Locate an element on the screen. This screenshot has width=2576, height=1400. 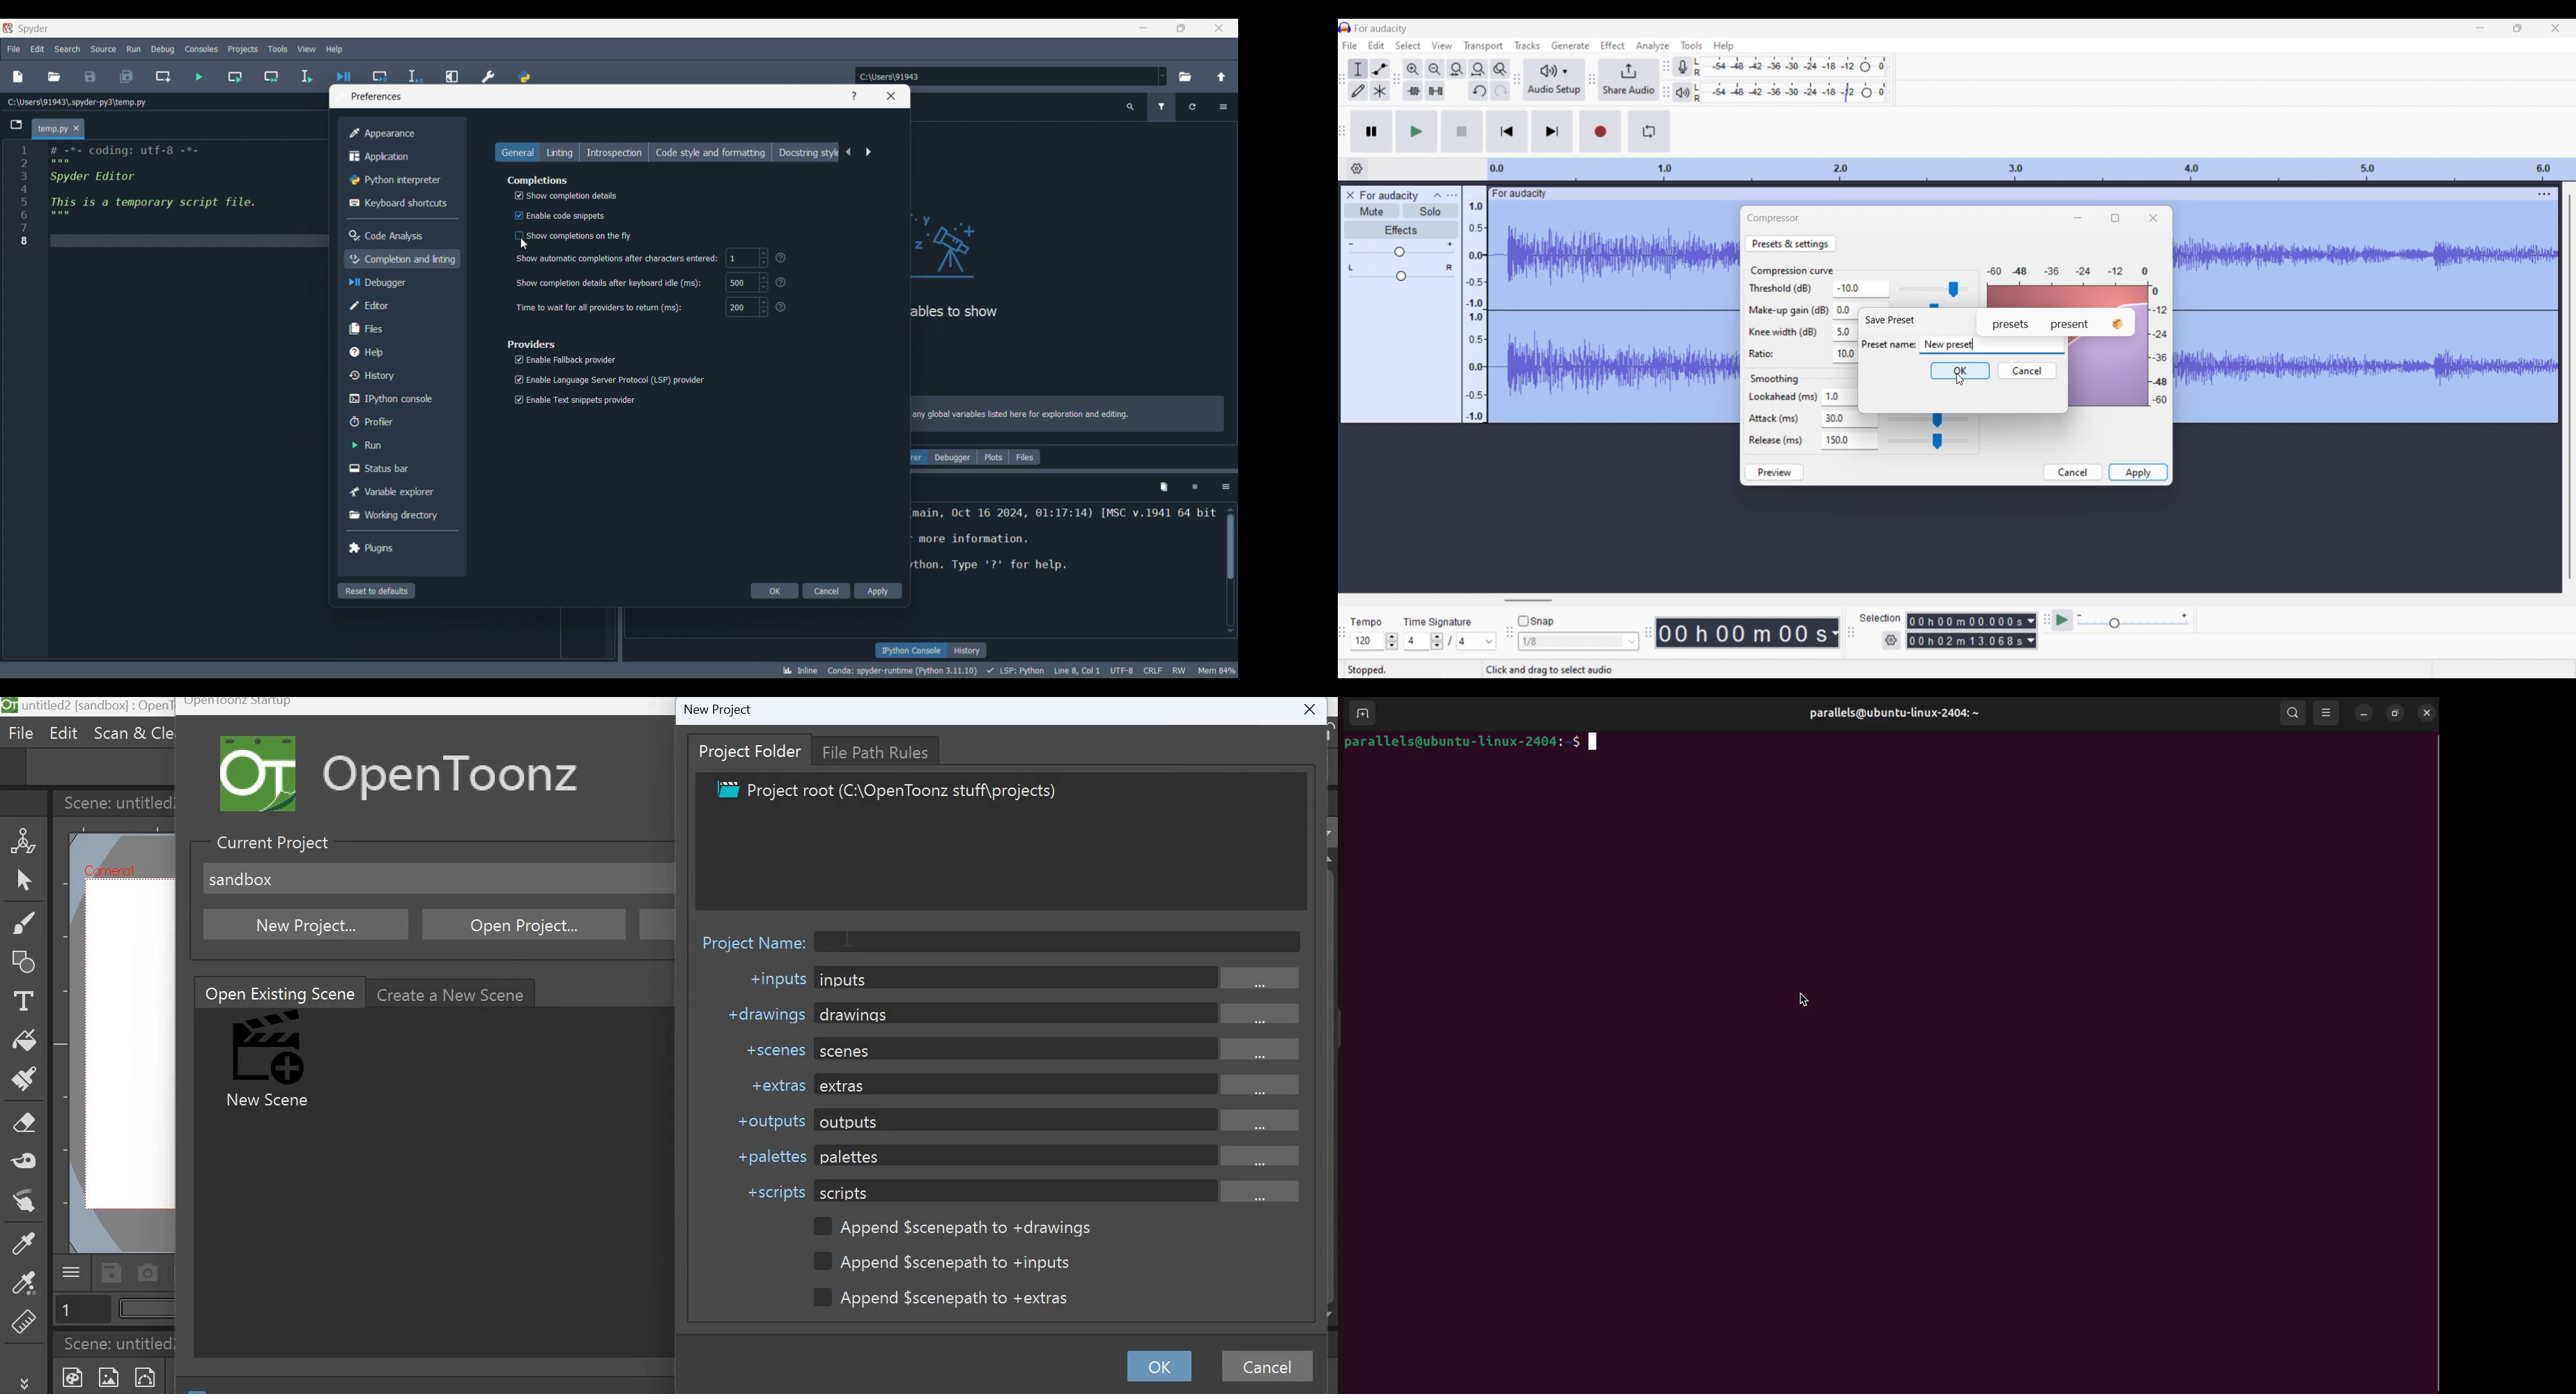
History is located at coordinates (968, 650).